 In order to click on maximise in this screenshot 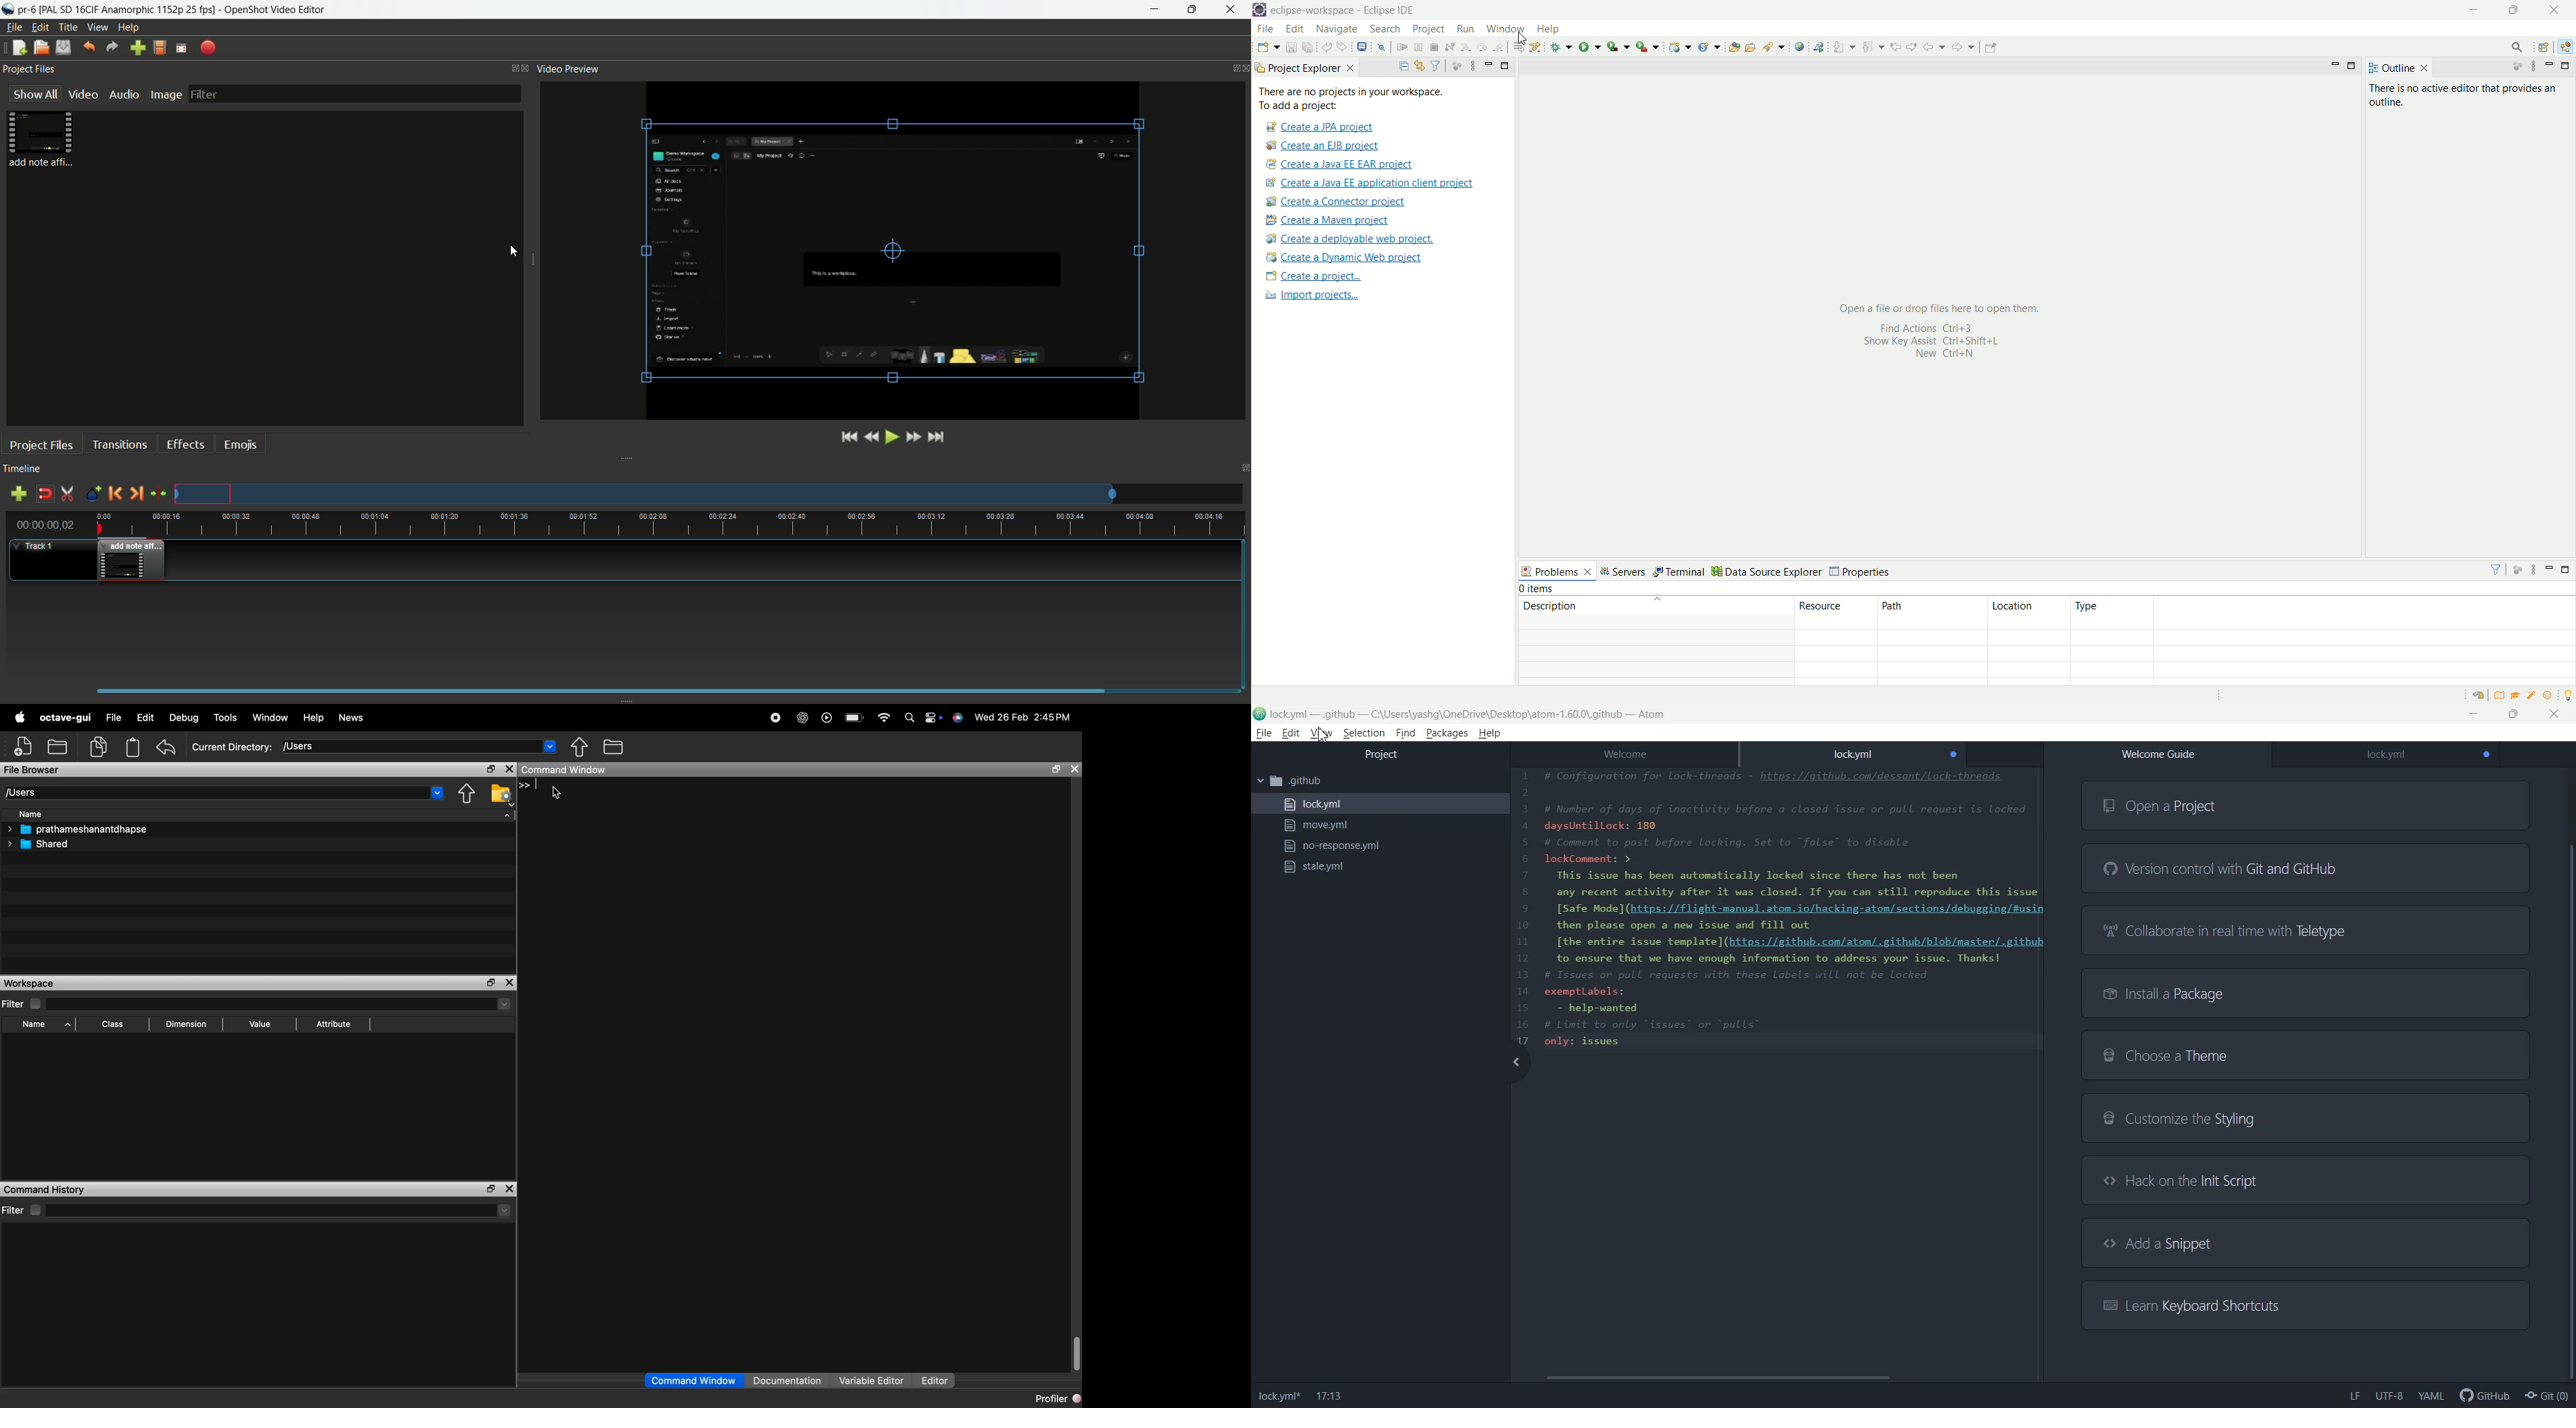, I will do `click(487, 983)`.